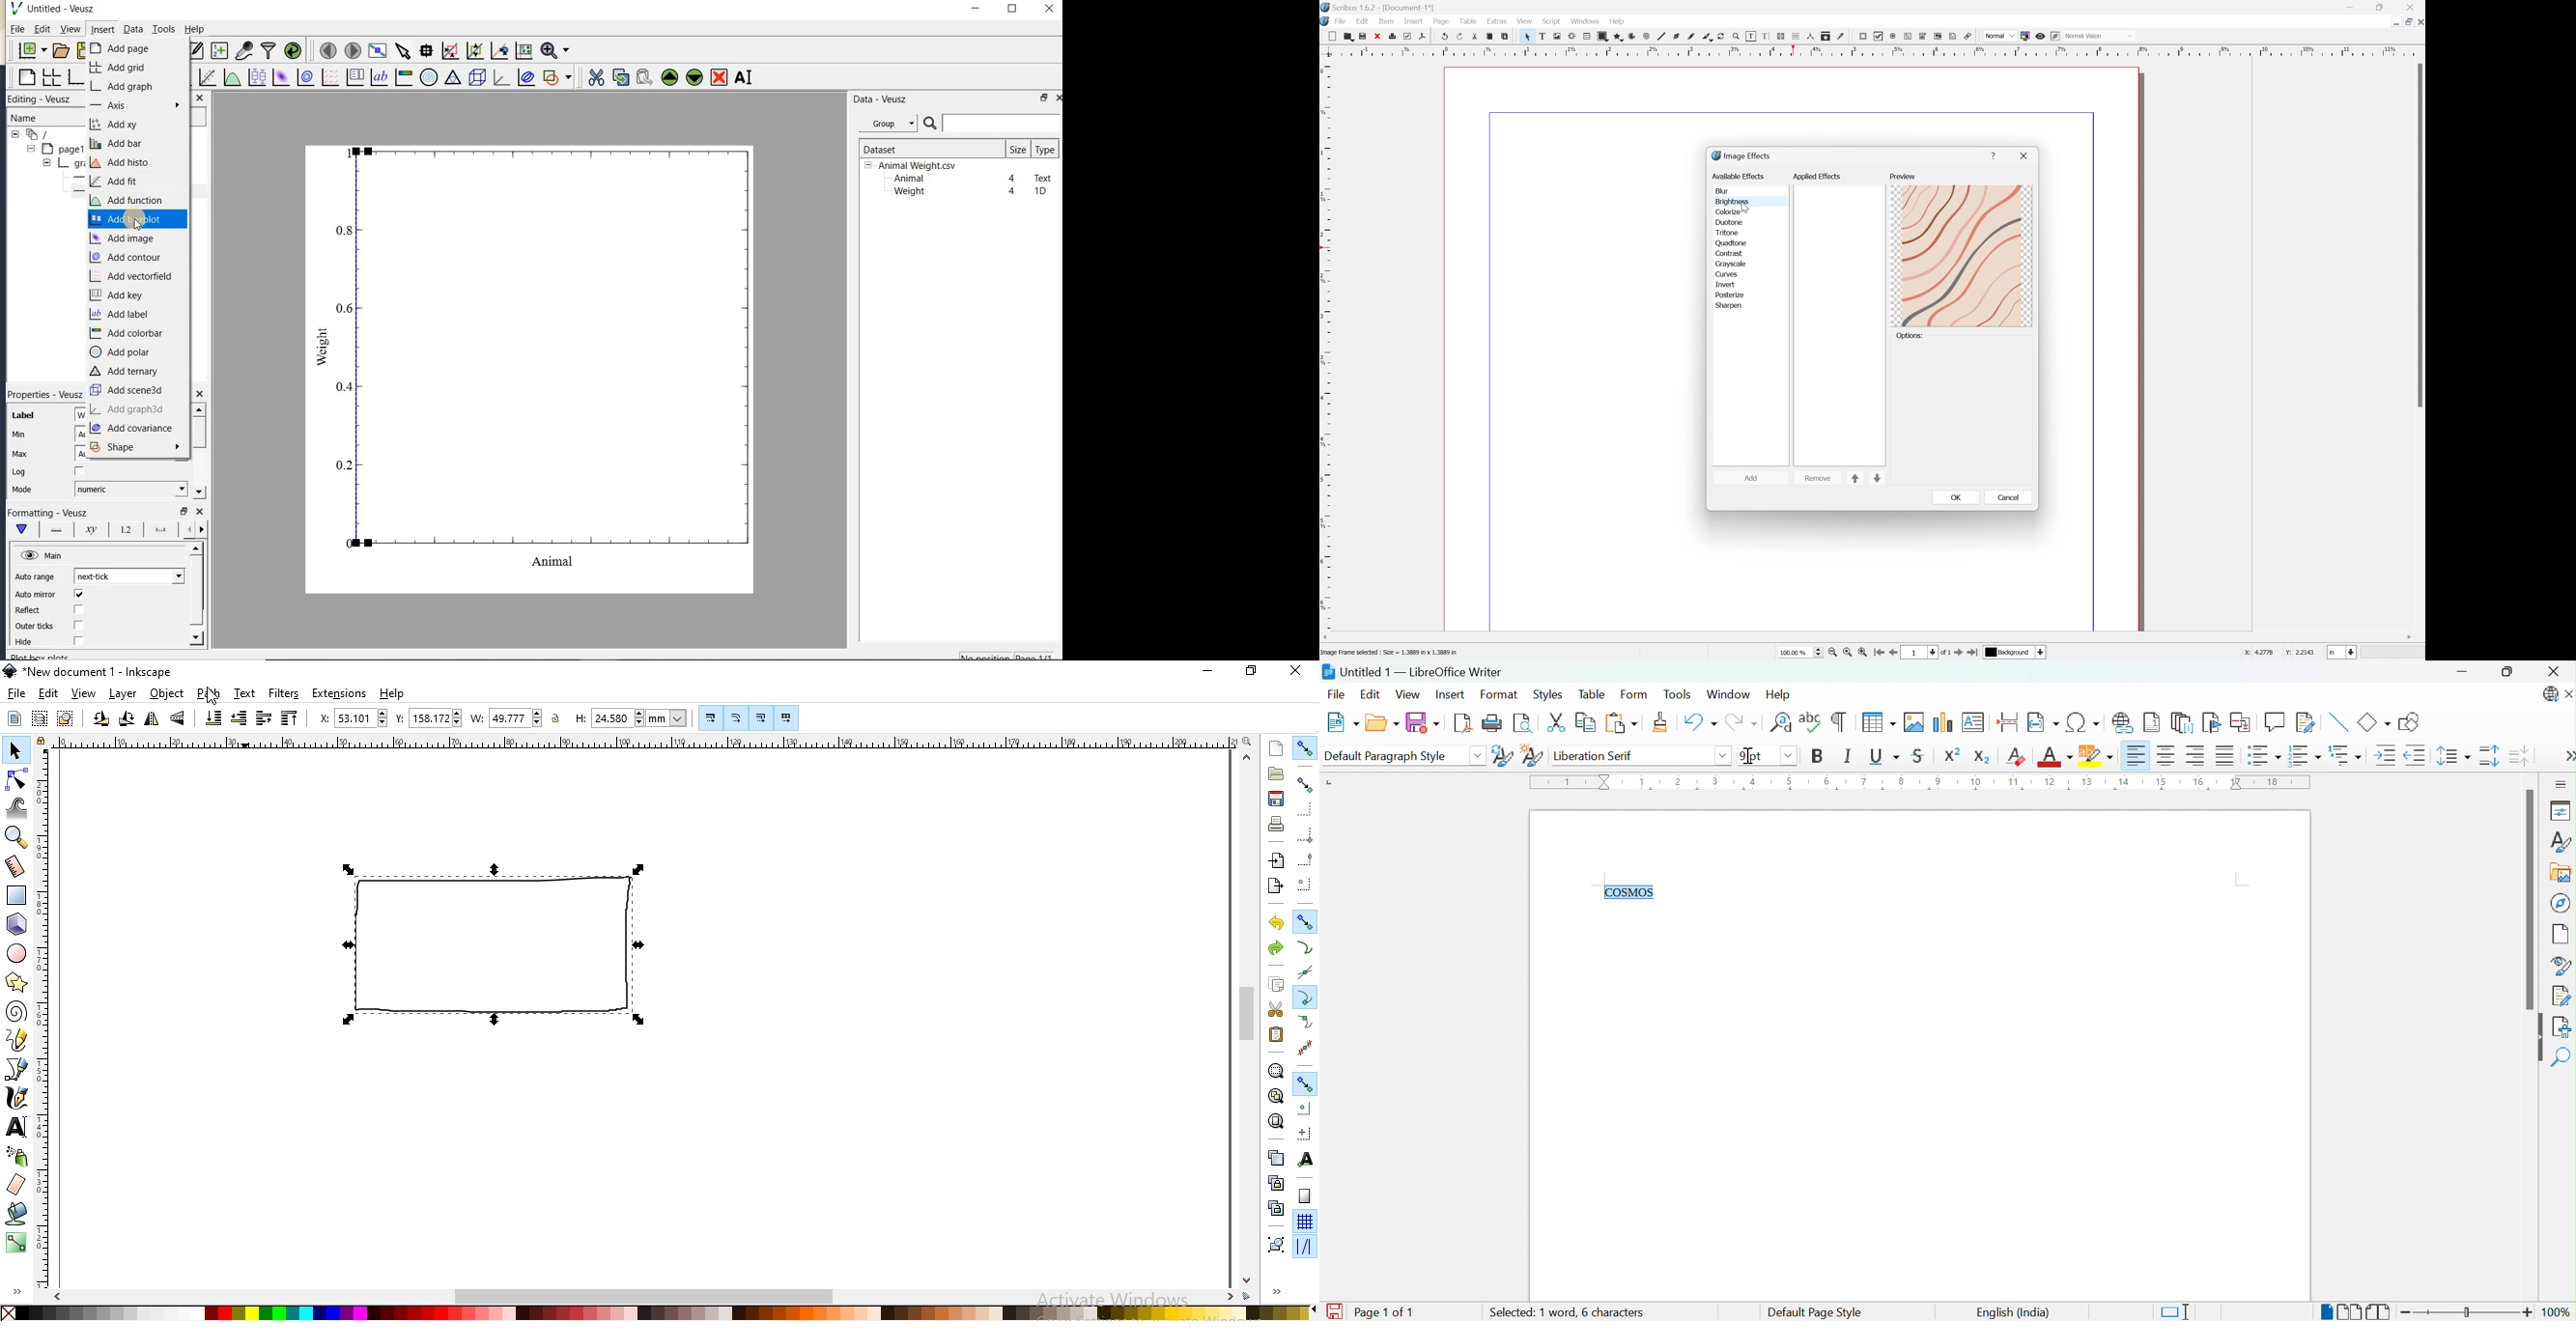 The image size is (2576, 1344). What do you see at coordinates (525, 77) in the screenshot?
I see `plot covariance ellipses` at bounding box center [525, 77].